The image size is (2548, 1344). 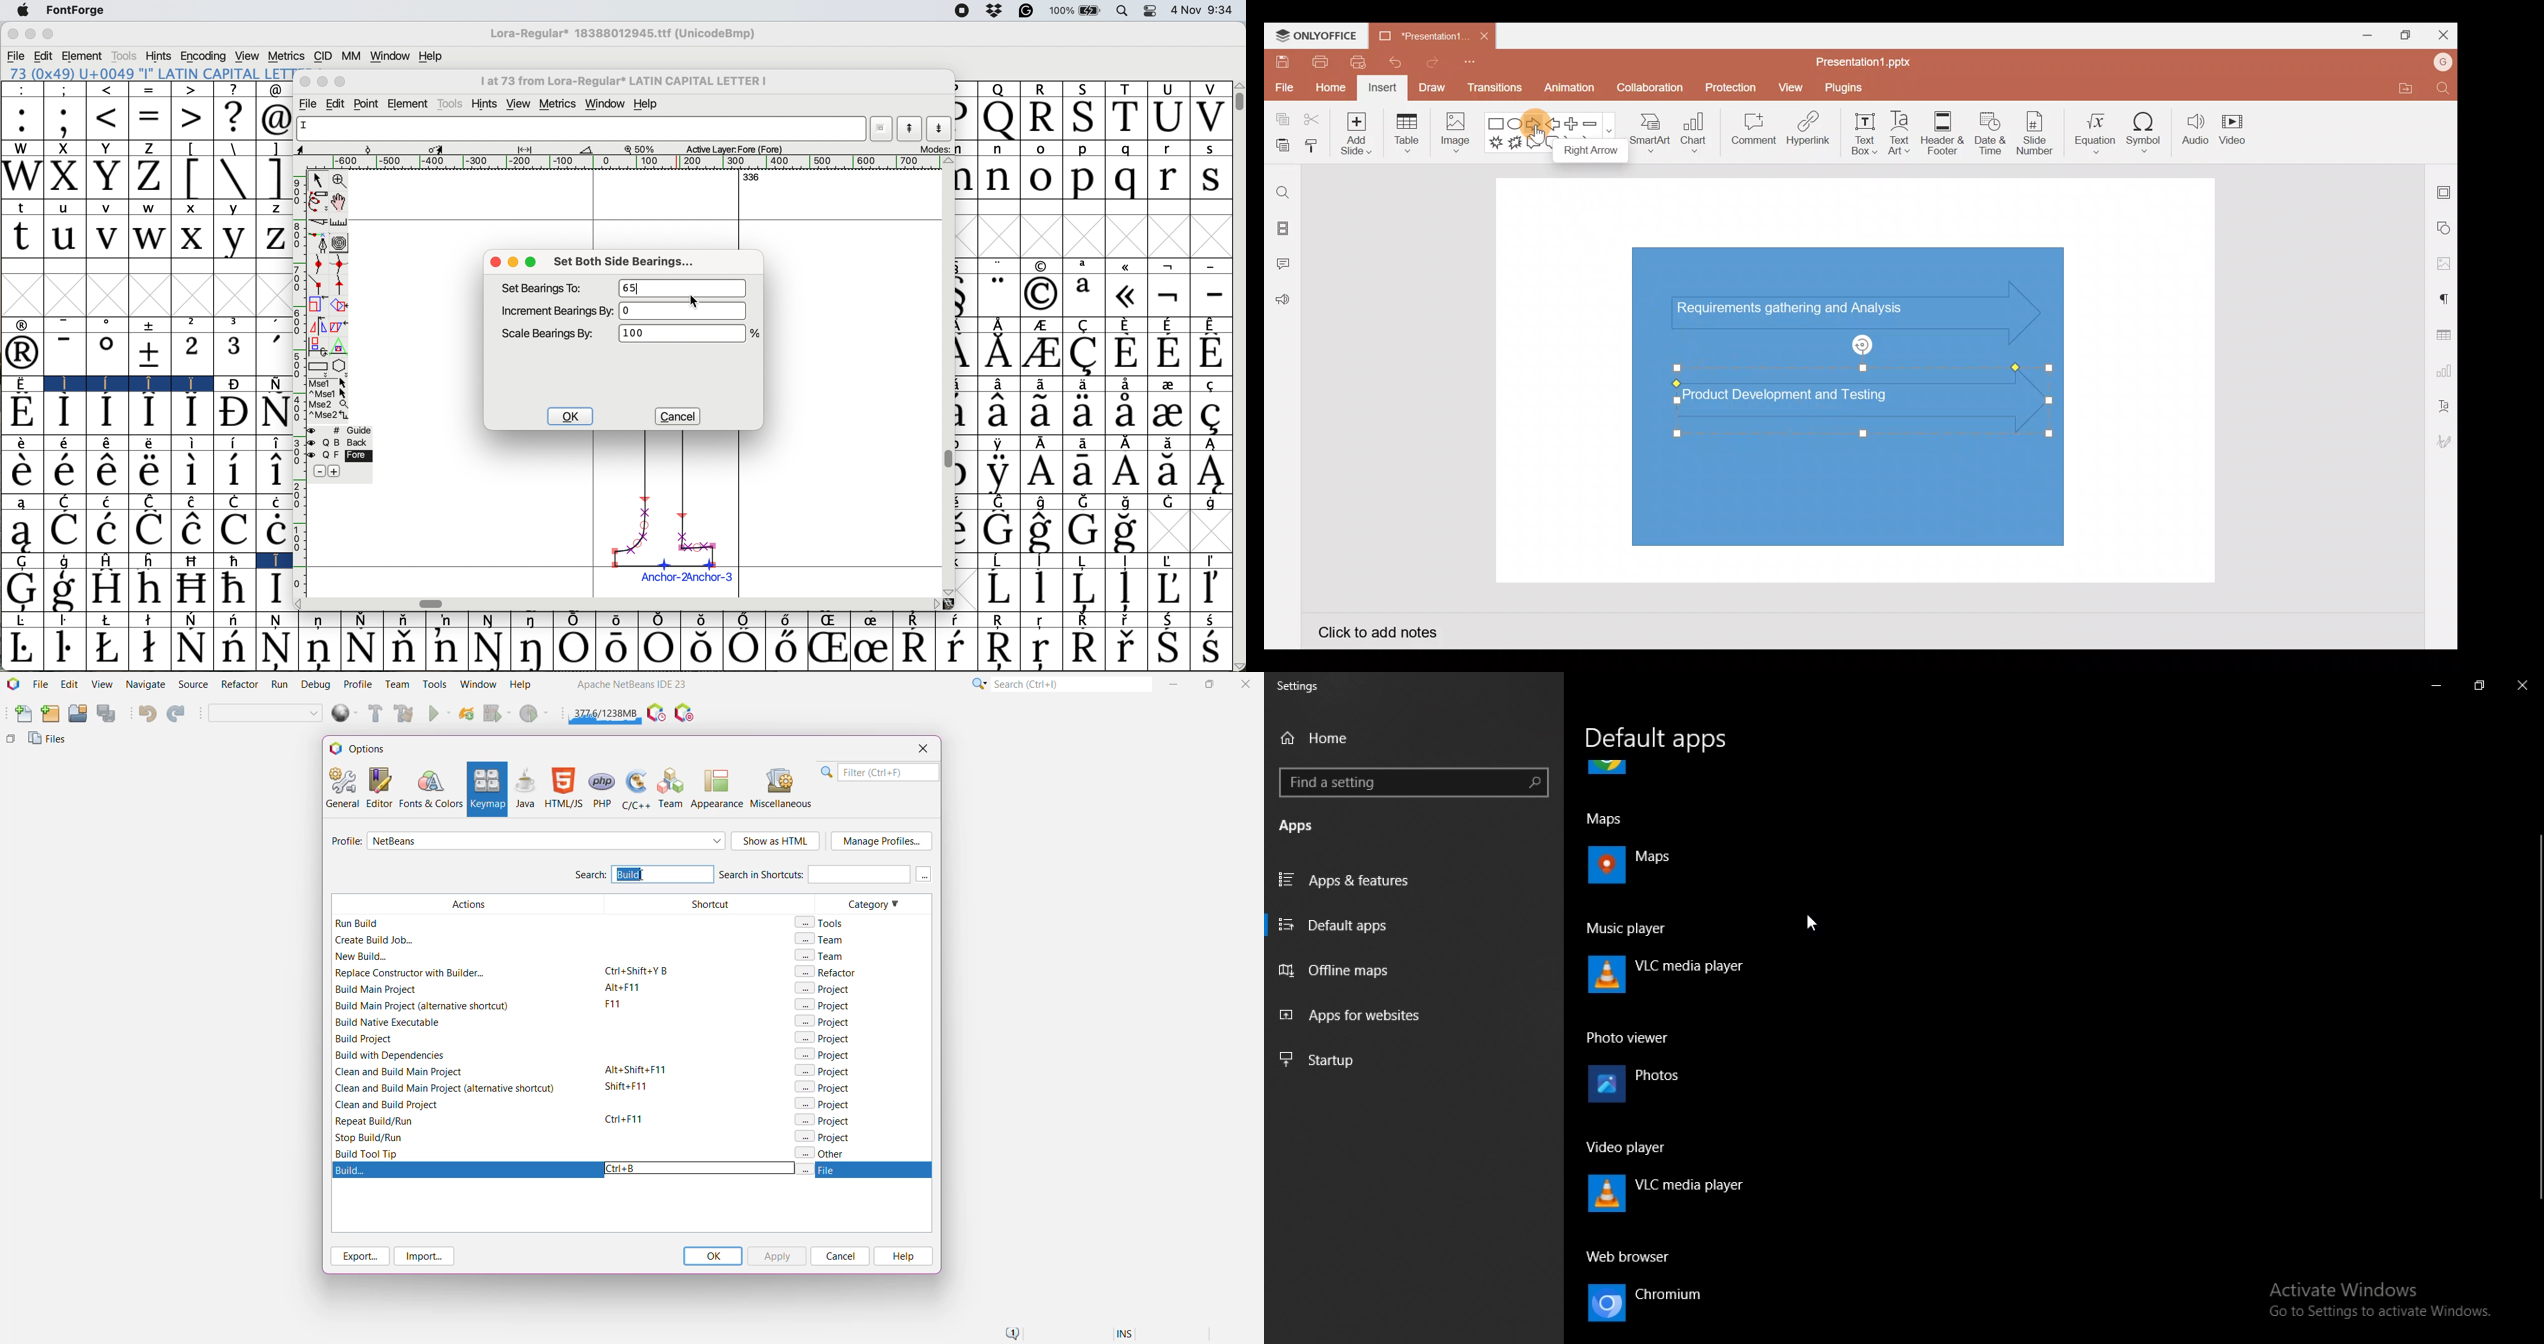 I want to click on photos, so click(x=1647, y=1085).